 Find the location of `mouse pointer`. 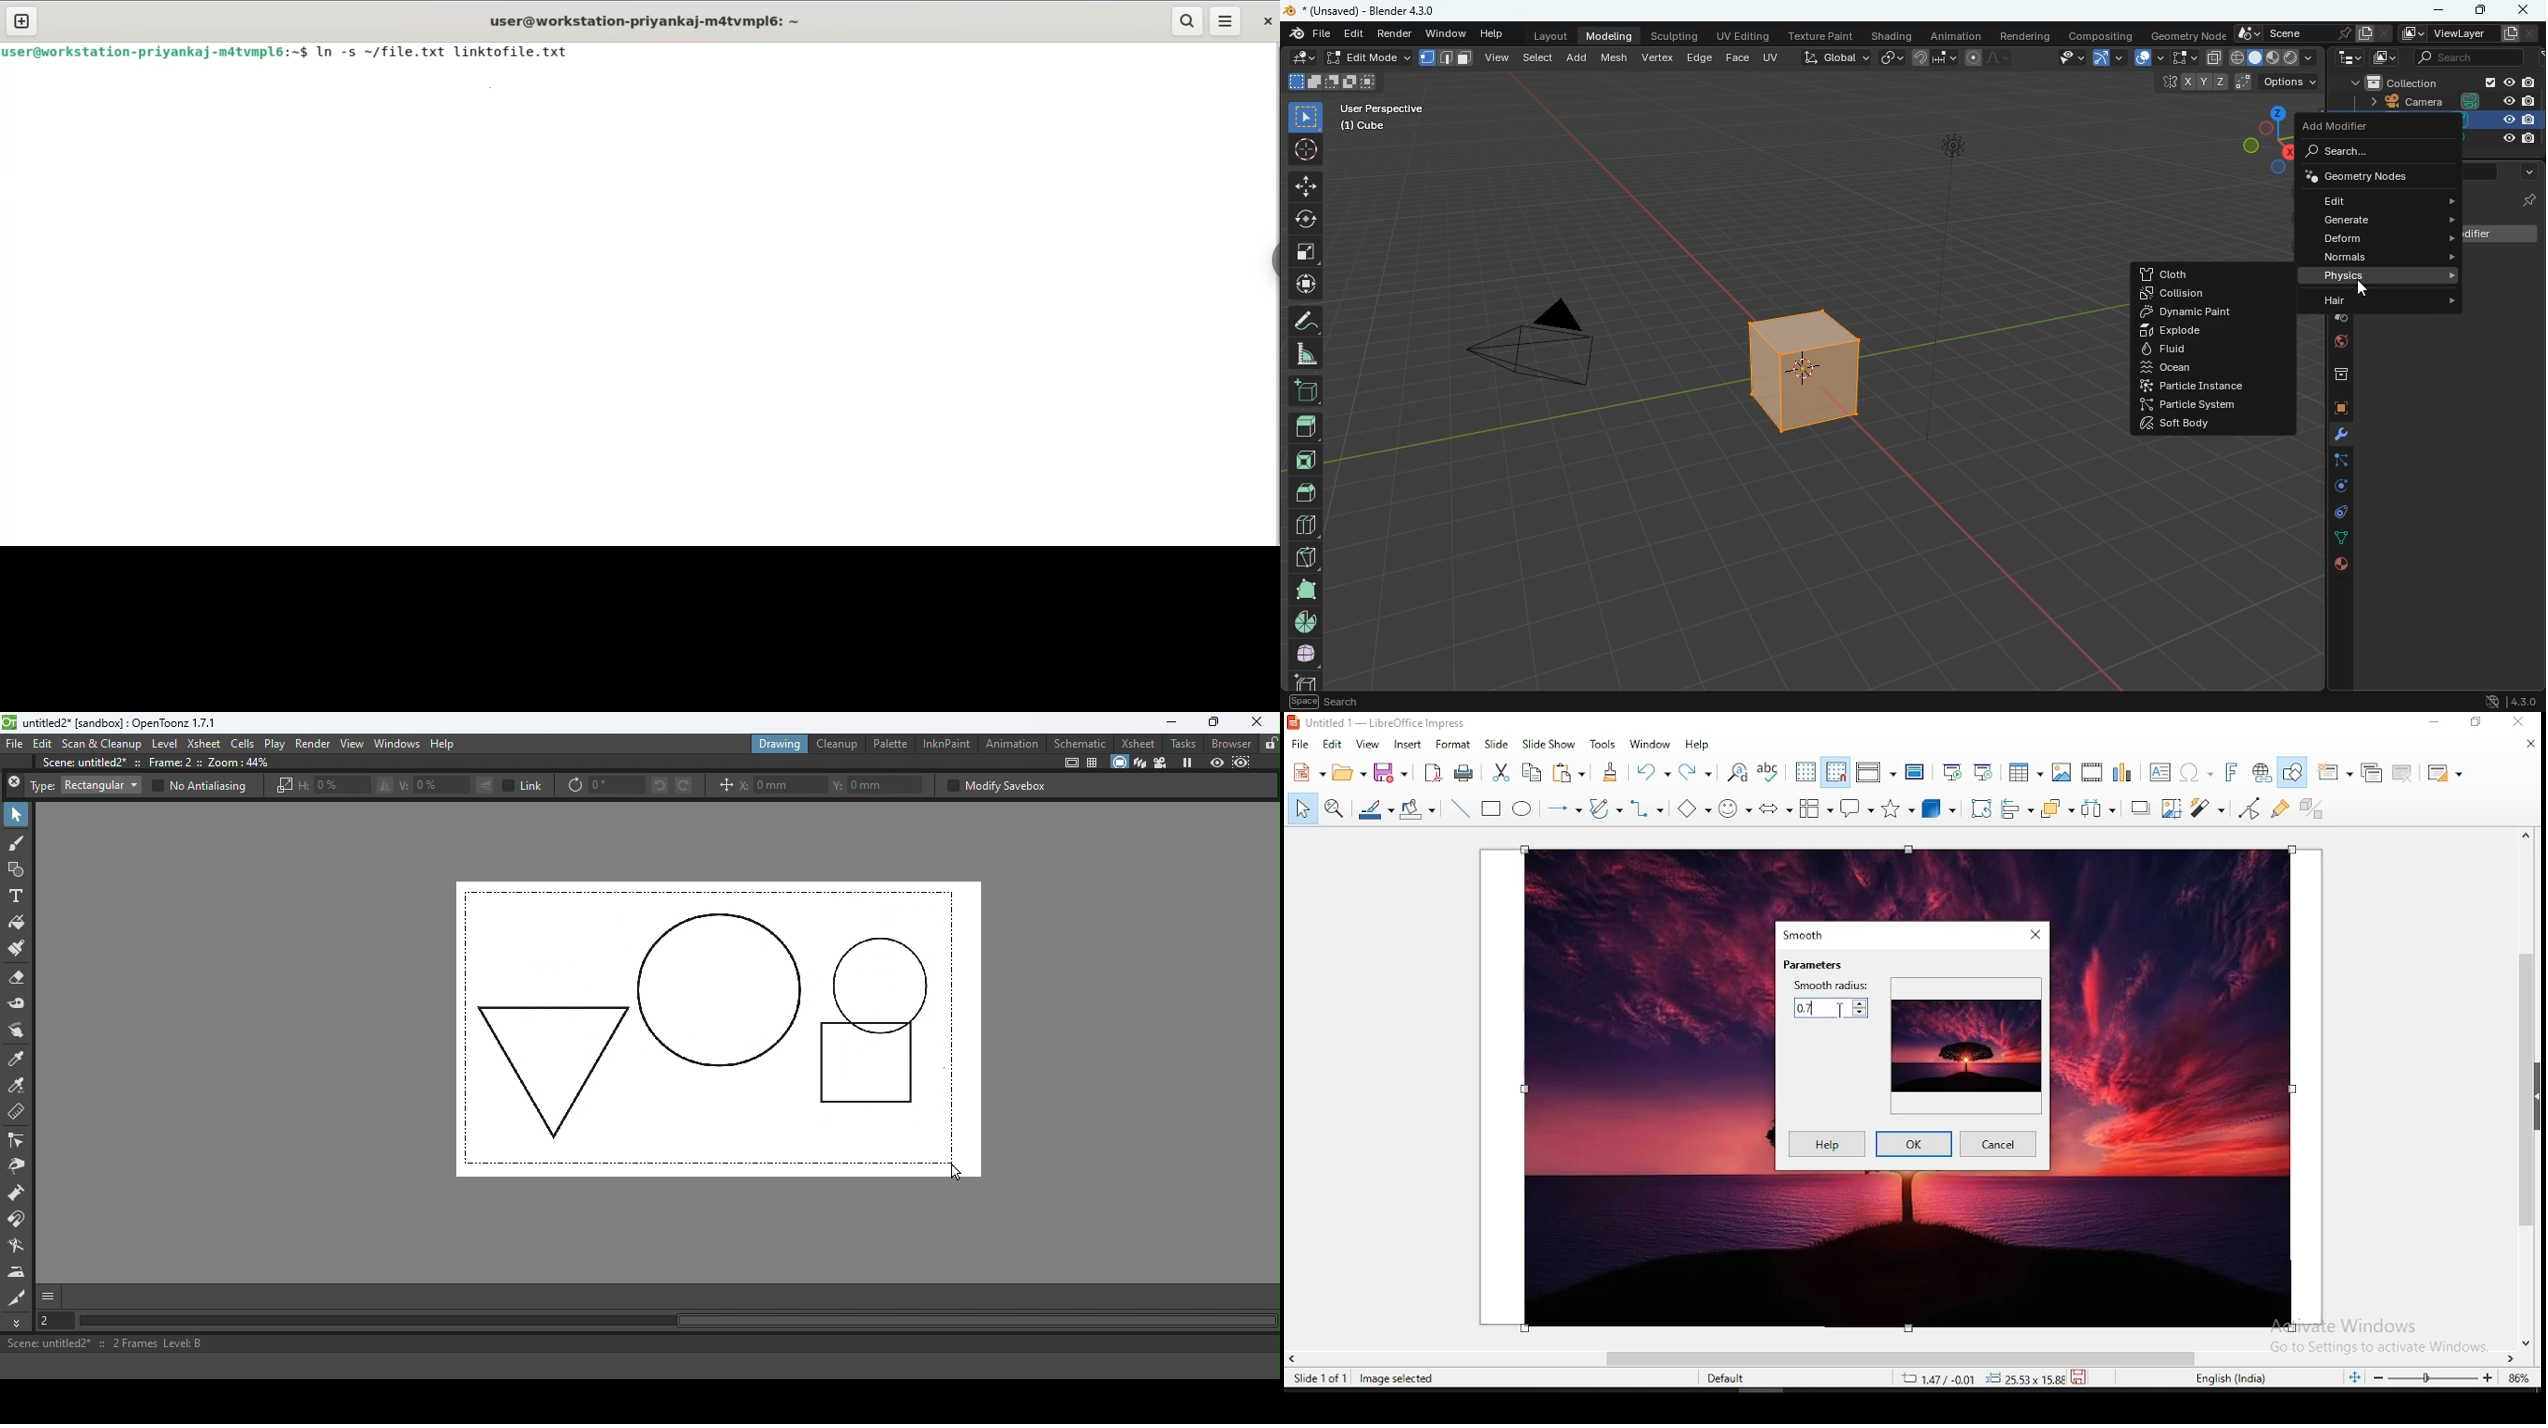

mouse pointer is located at coordinates (1844, 1010).